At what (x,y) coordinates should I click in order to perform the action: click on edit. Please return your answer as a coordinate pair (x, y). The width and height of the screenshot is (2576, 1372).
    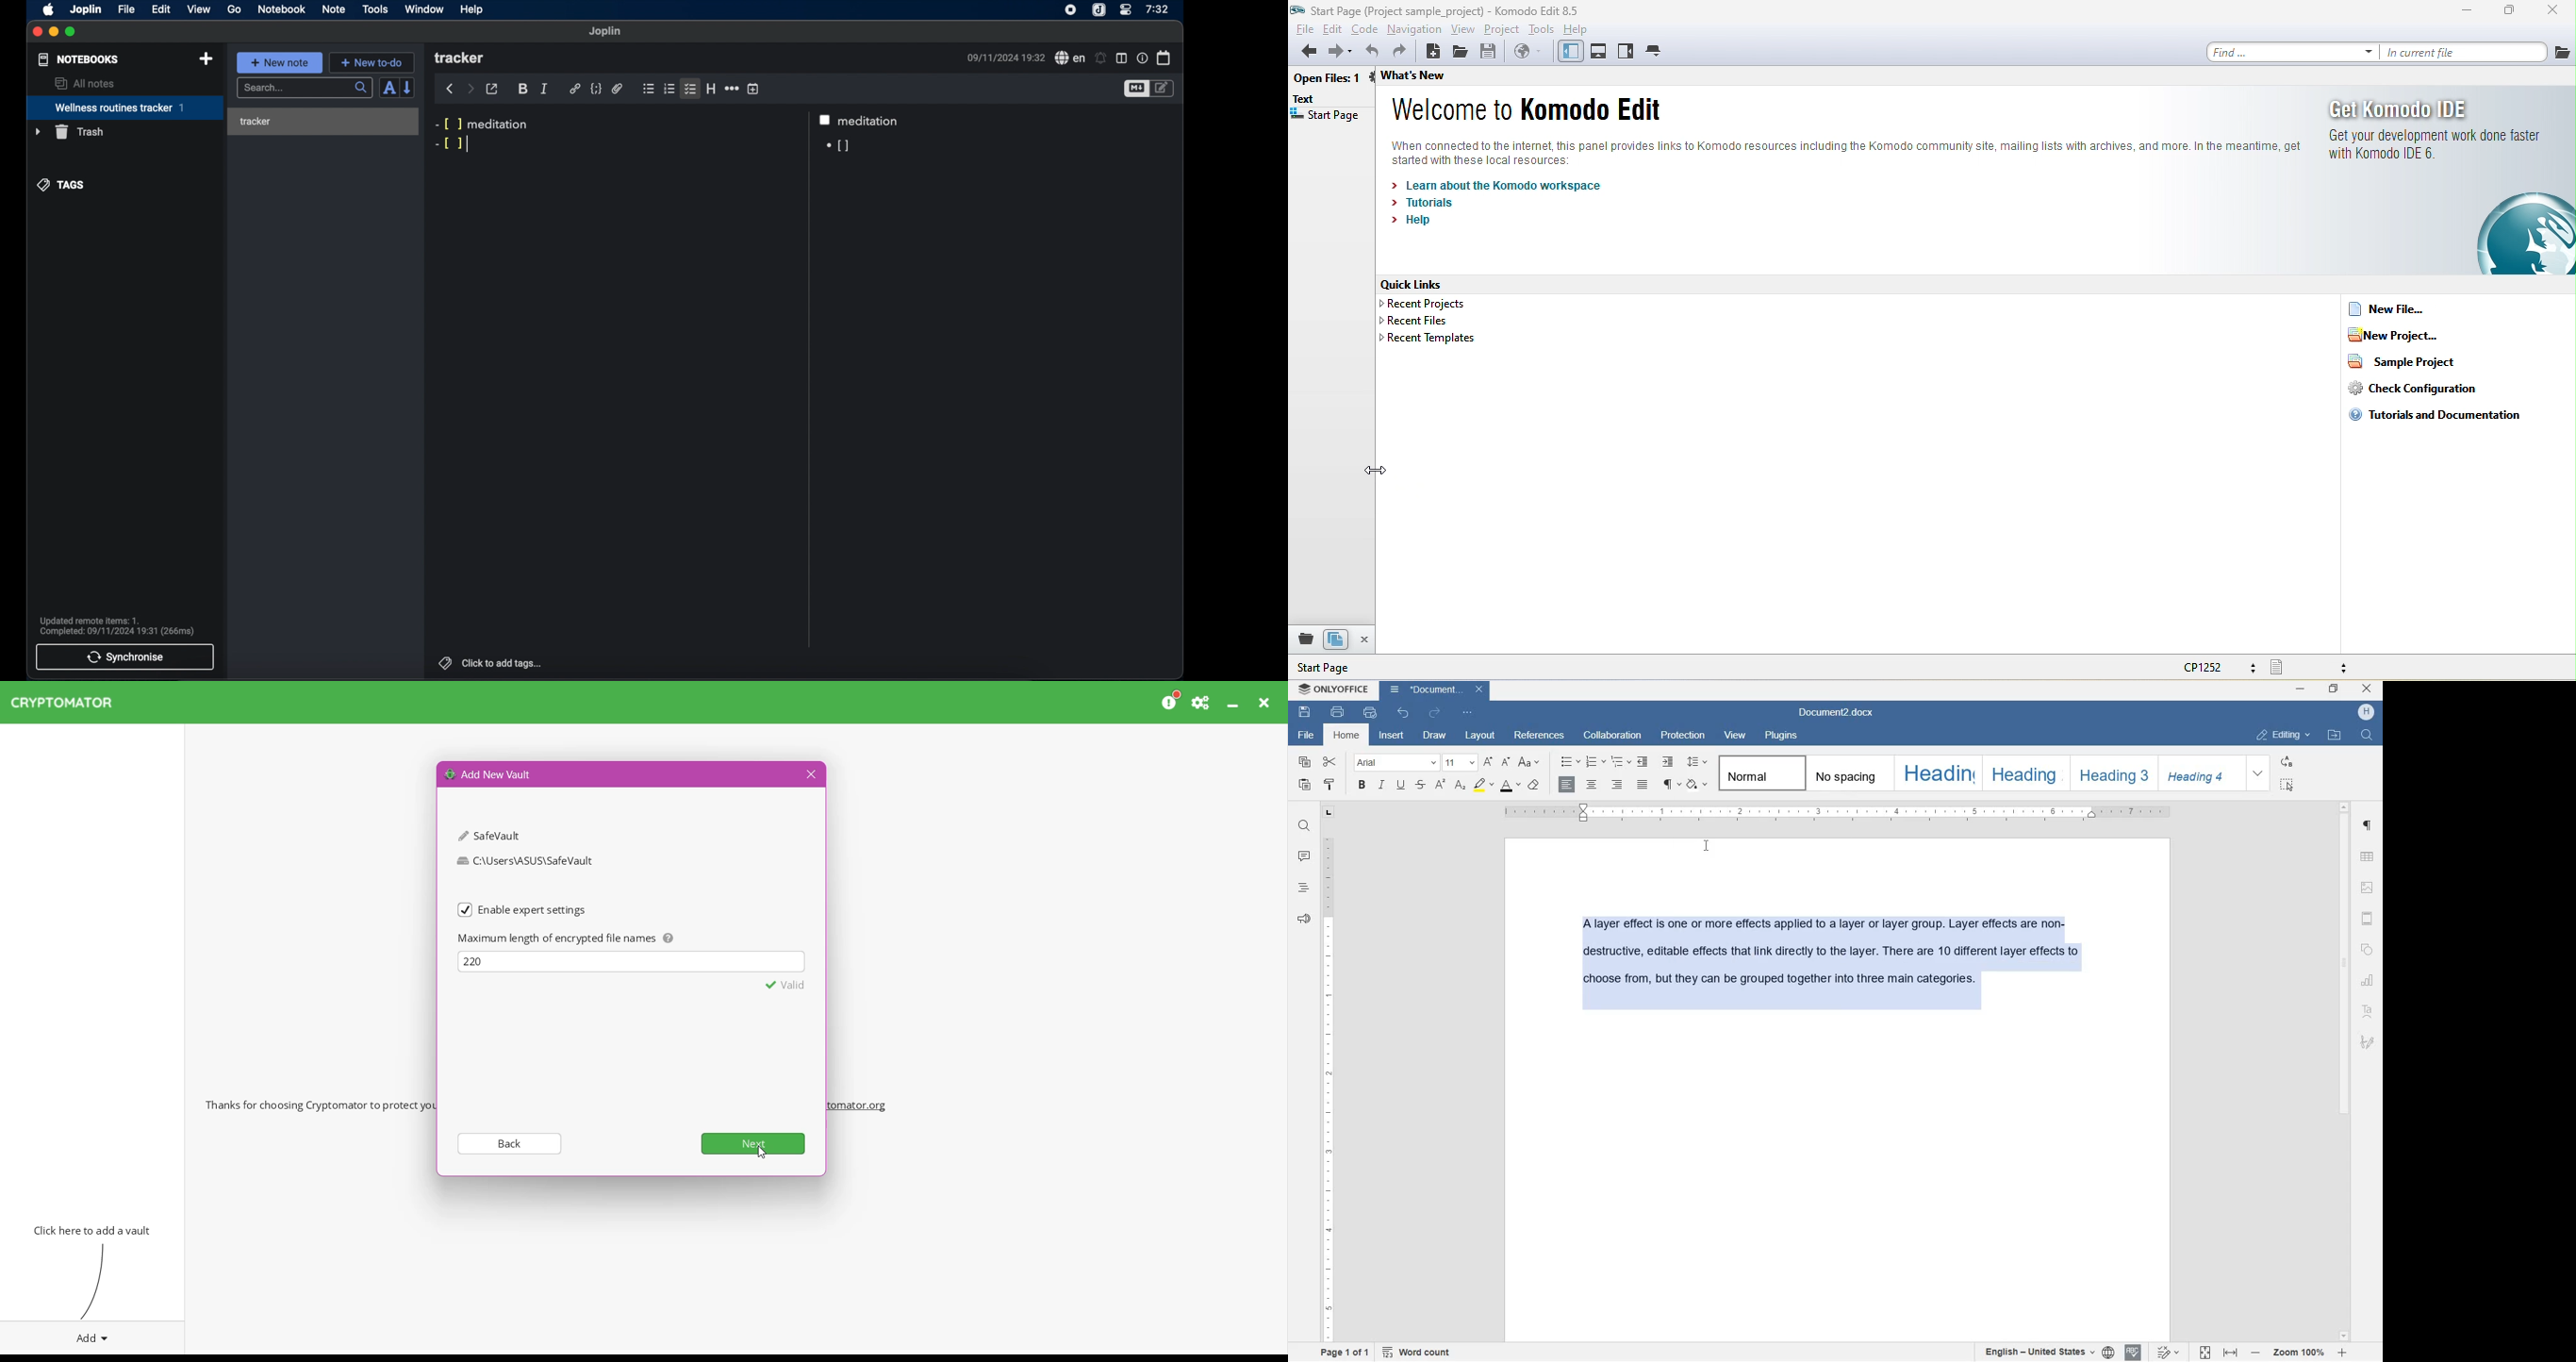
    Looking at the image, I should click on (161, 9).